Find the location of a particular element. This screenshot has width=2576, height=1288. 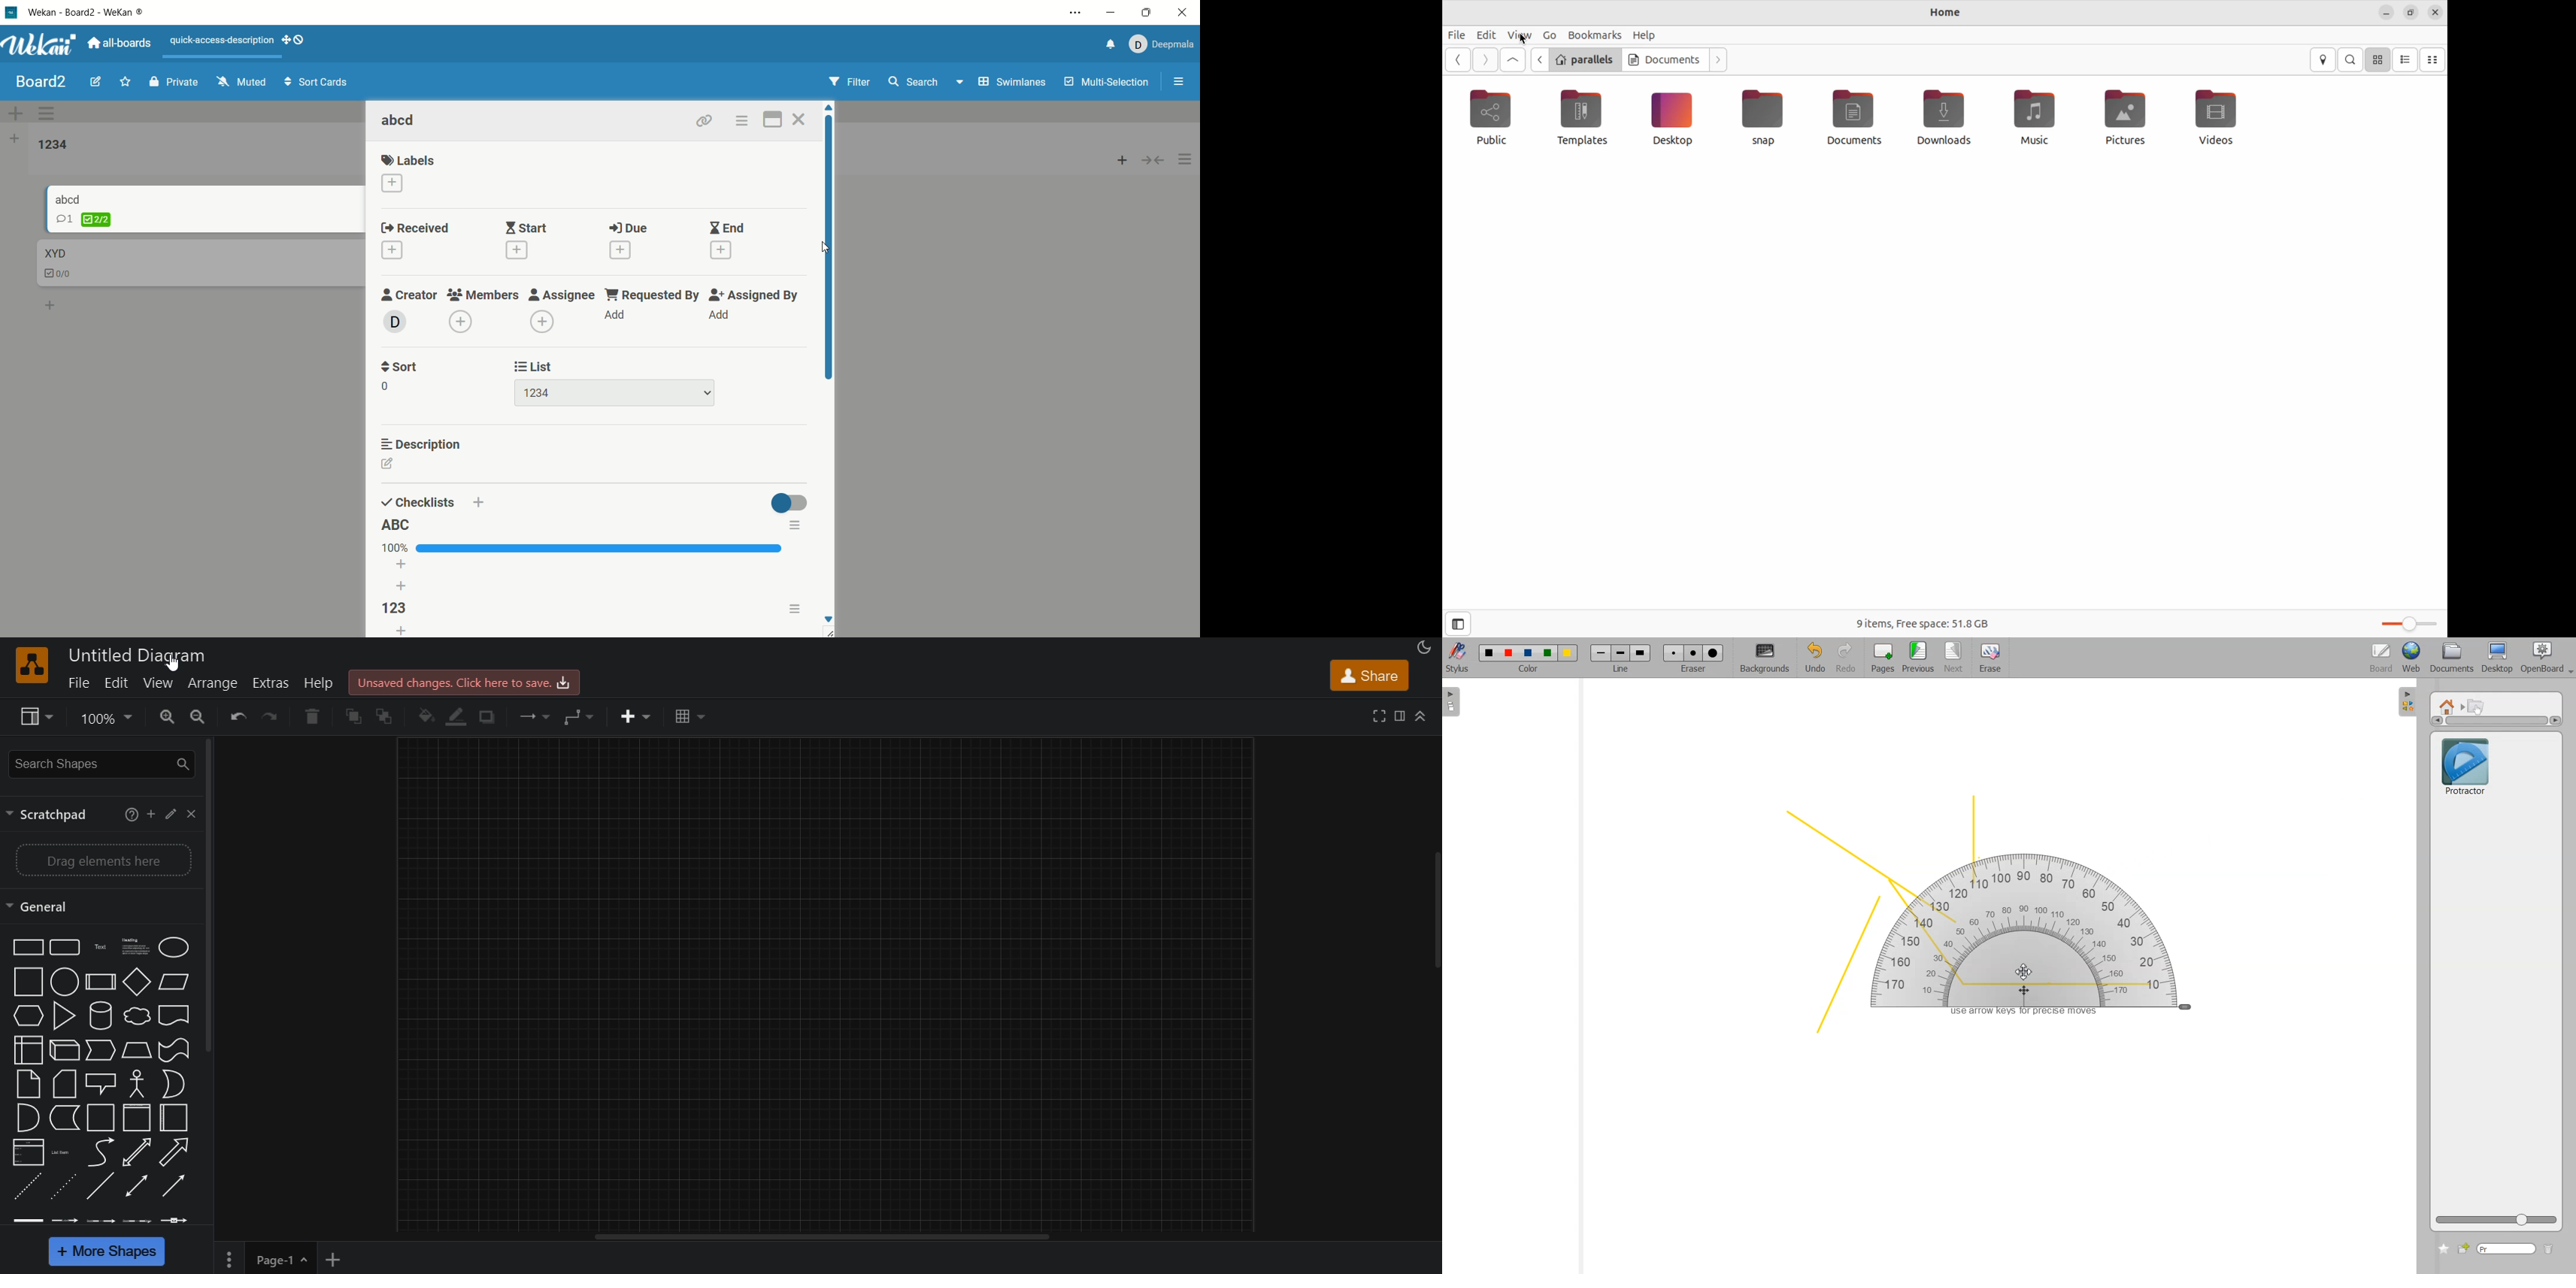

edit is located at coordinates (401, 464).